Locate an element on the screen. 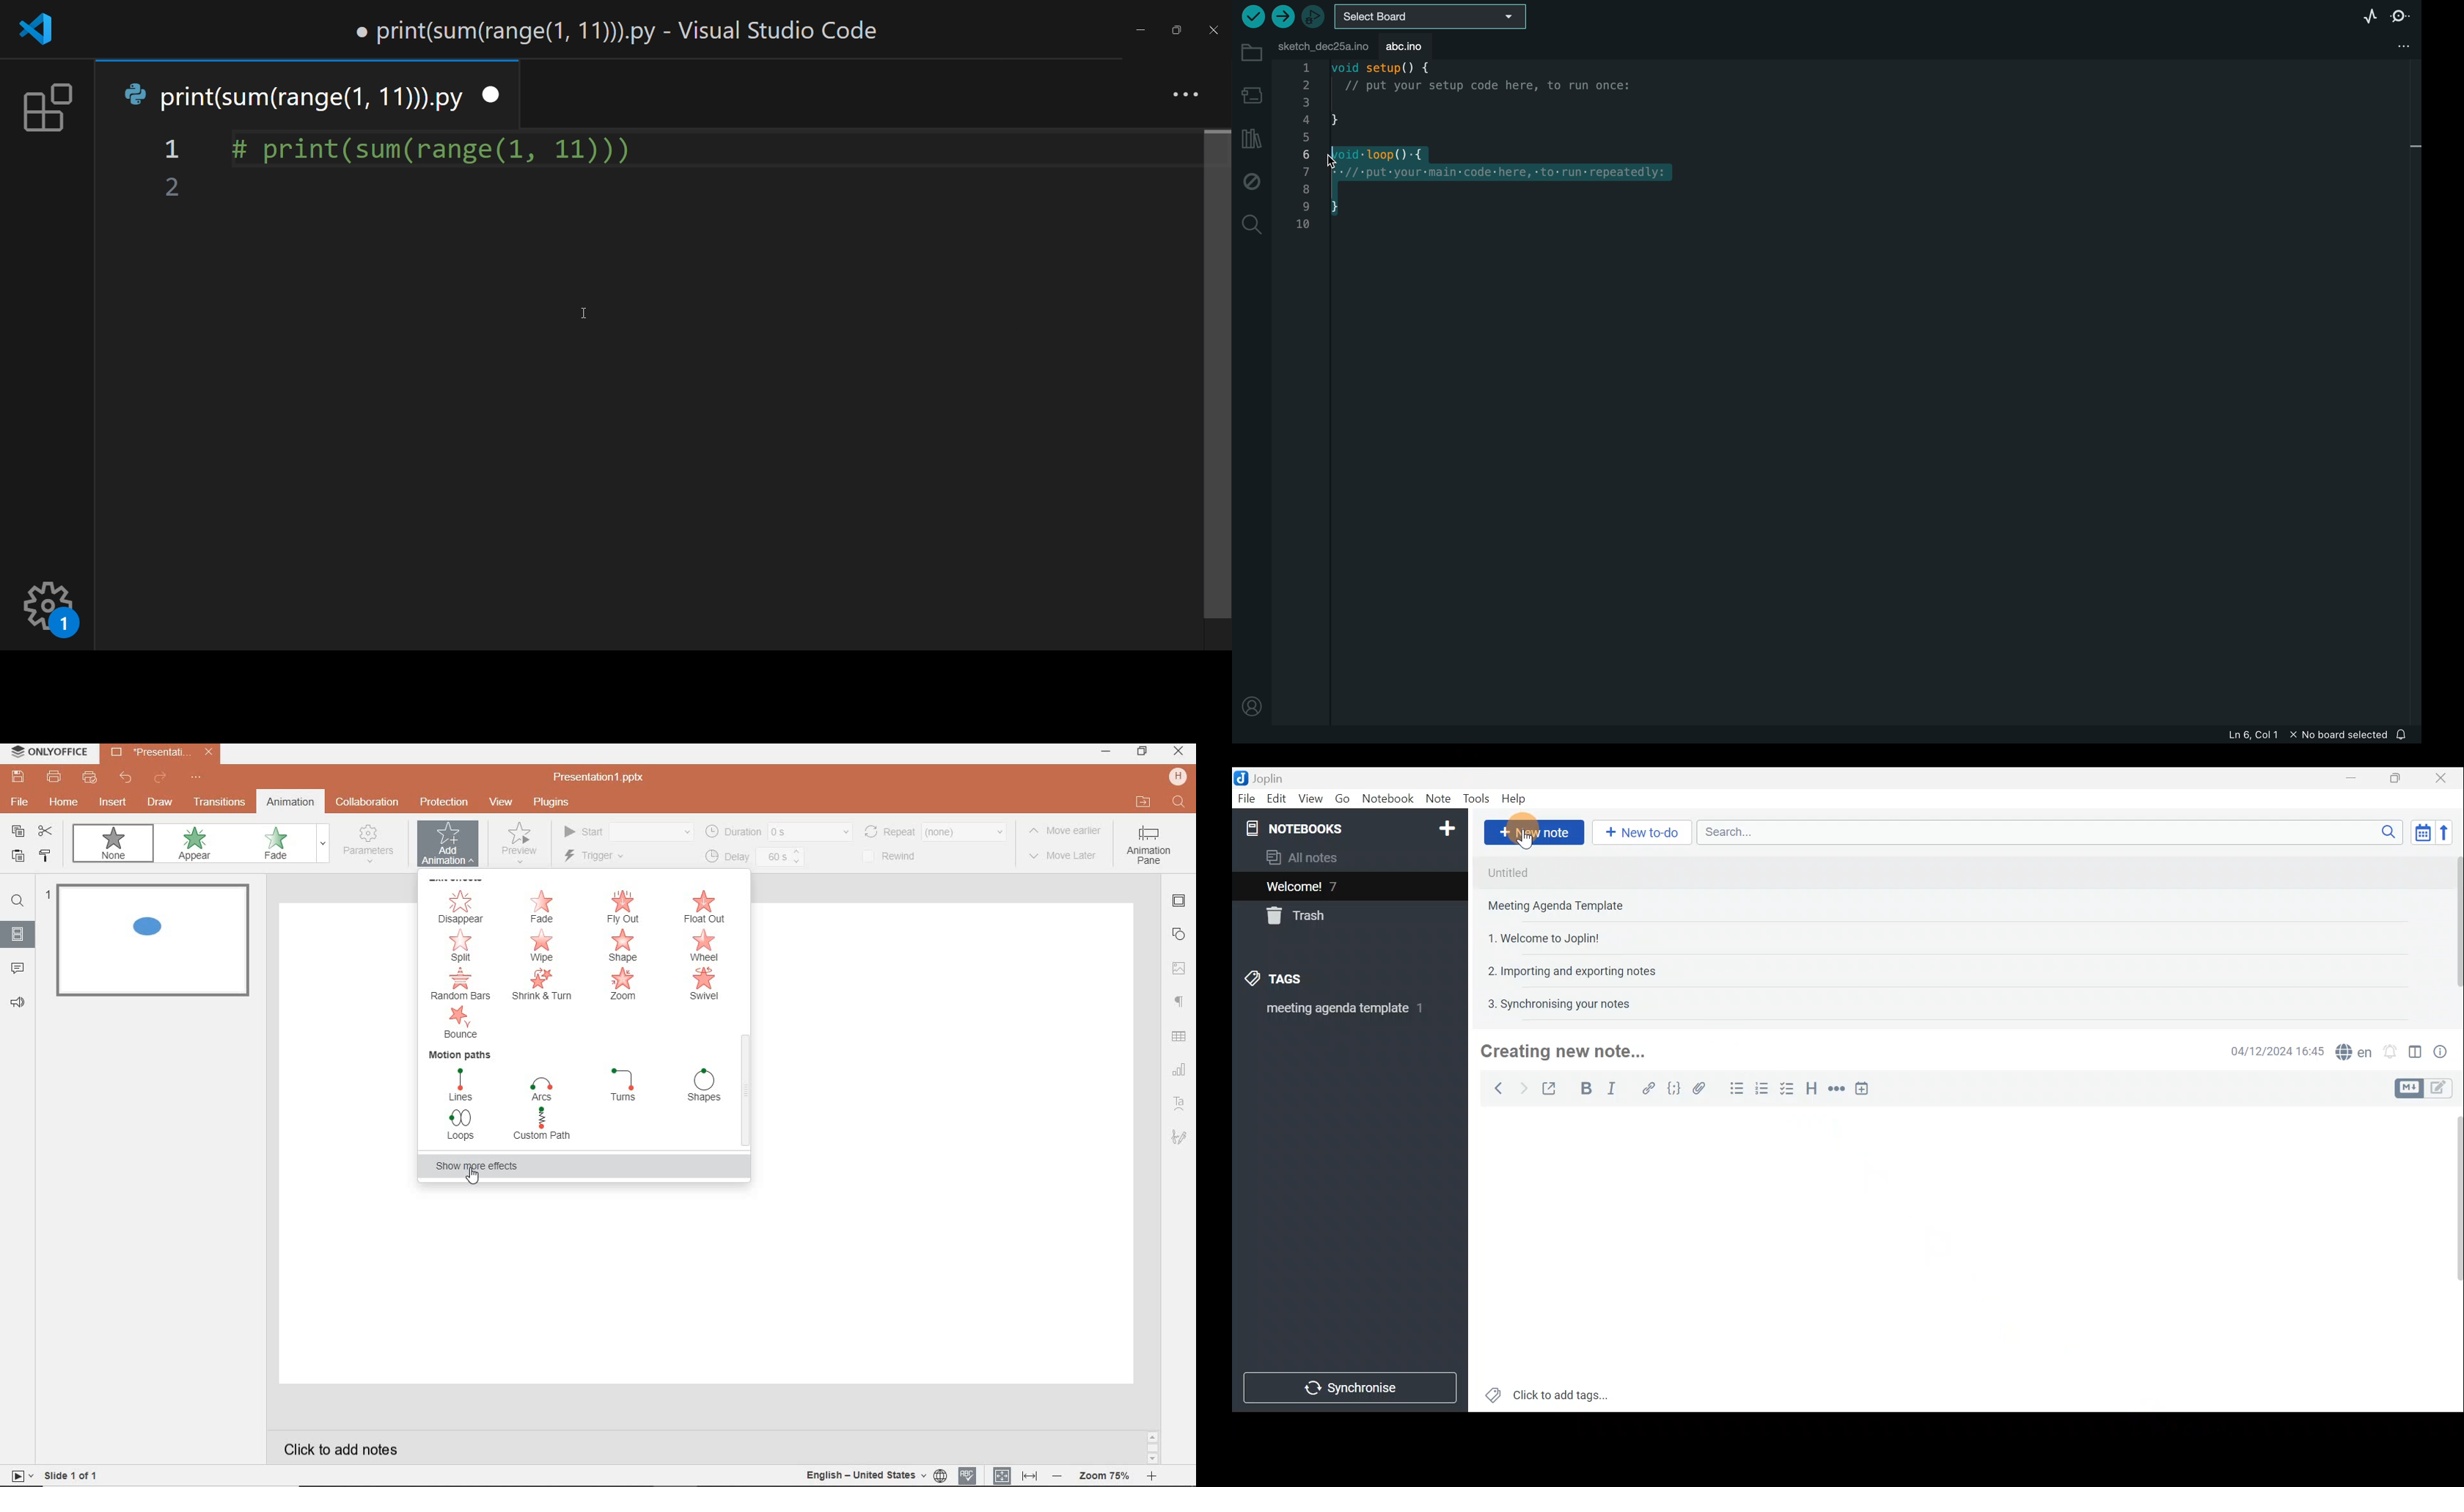  SWIVEL is located at coordinates (704, 985).